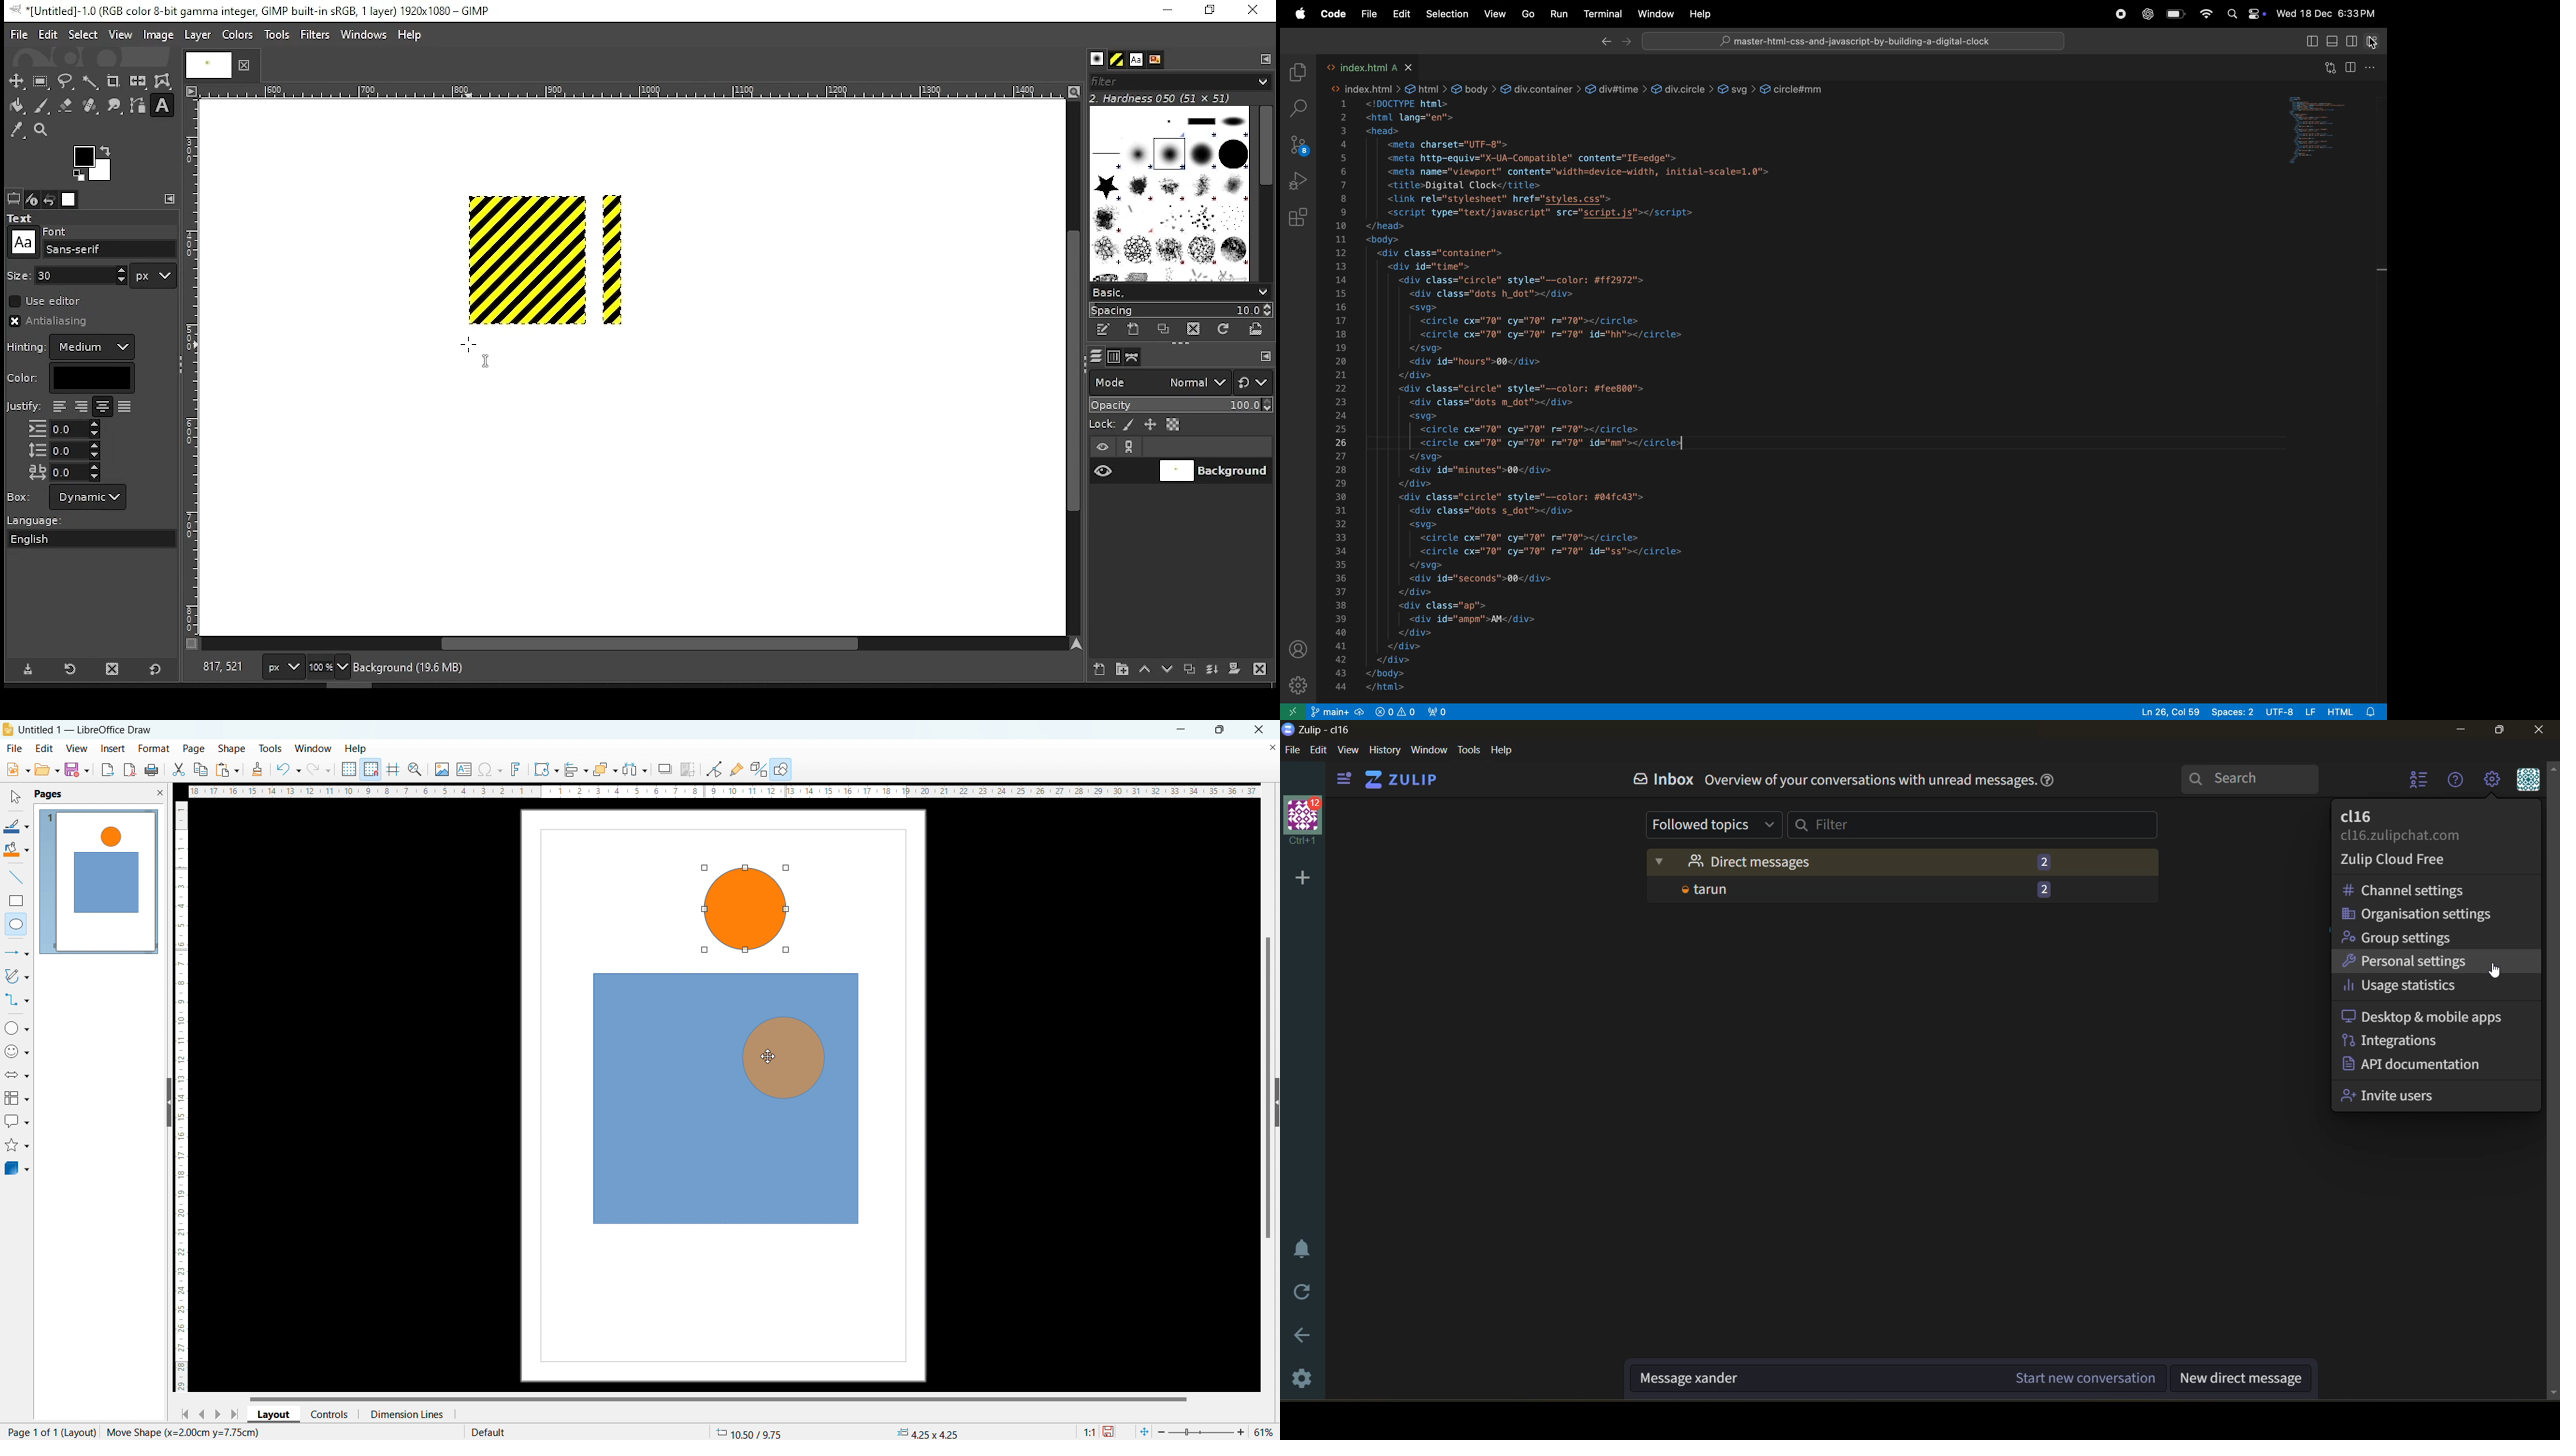 This screenshot has width=2576, height=1456. Describe the element at coordinates (232, 749) in the screenshot. I see `shape` at that location.